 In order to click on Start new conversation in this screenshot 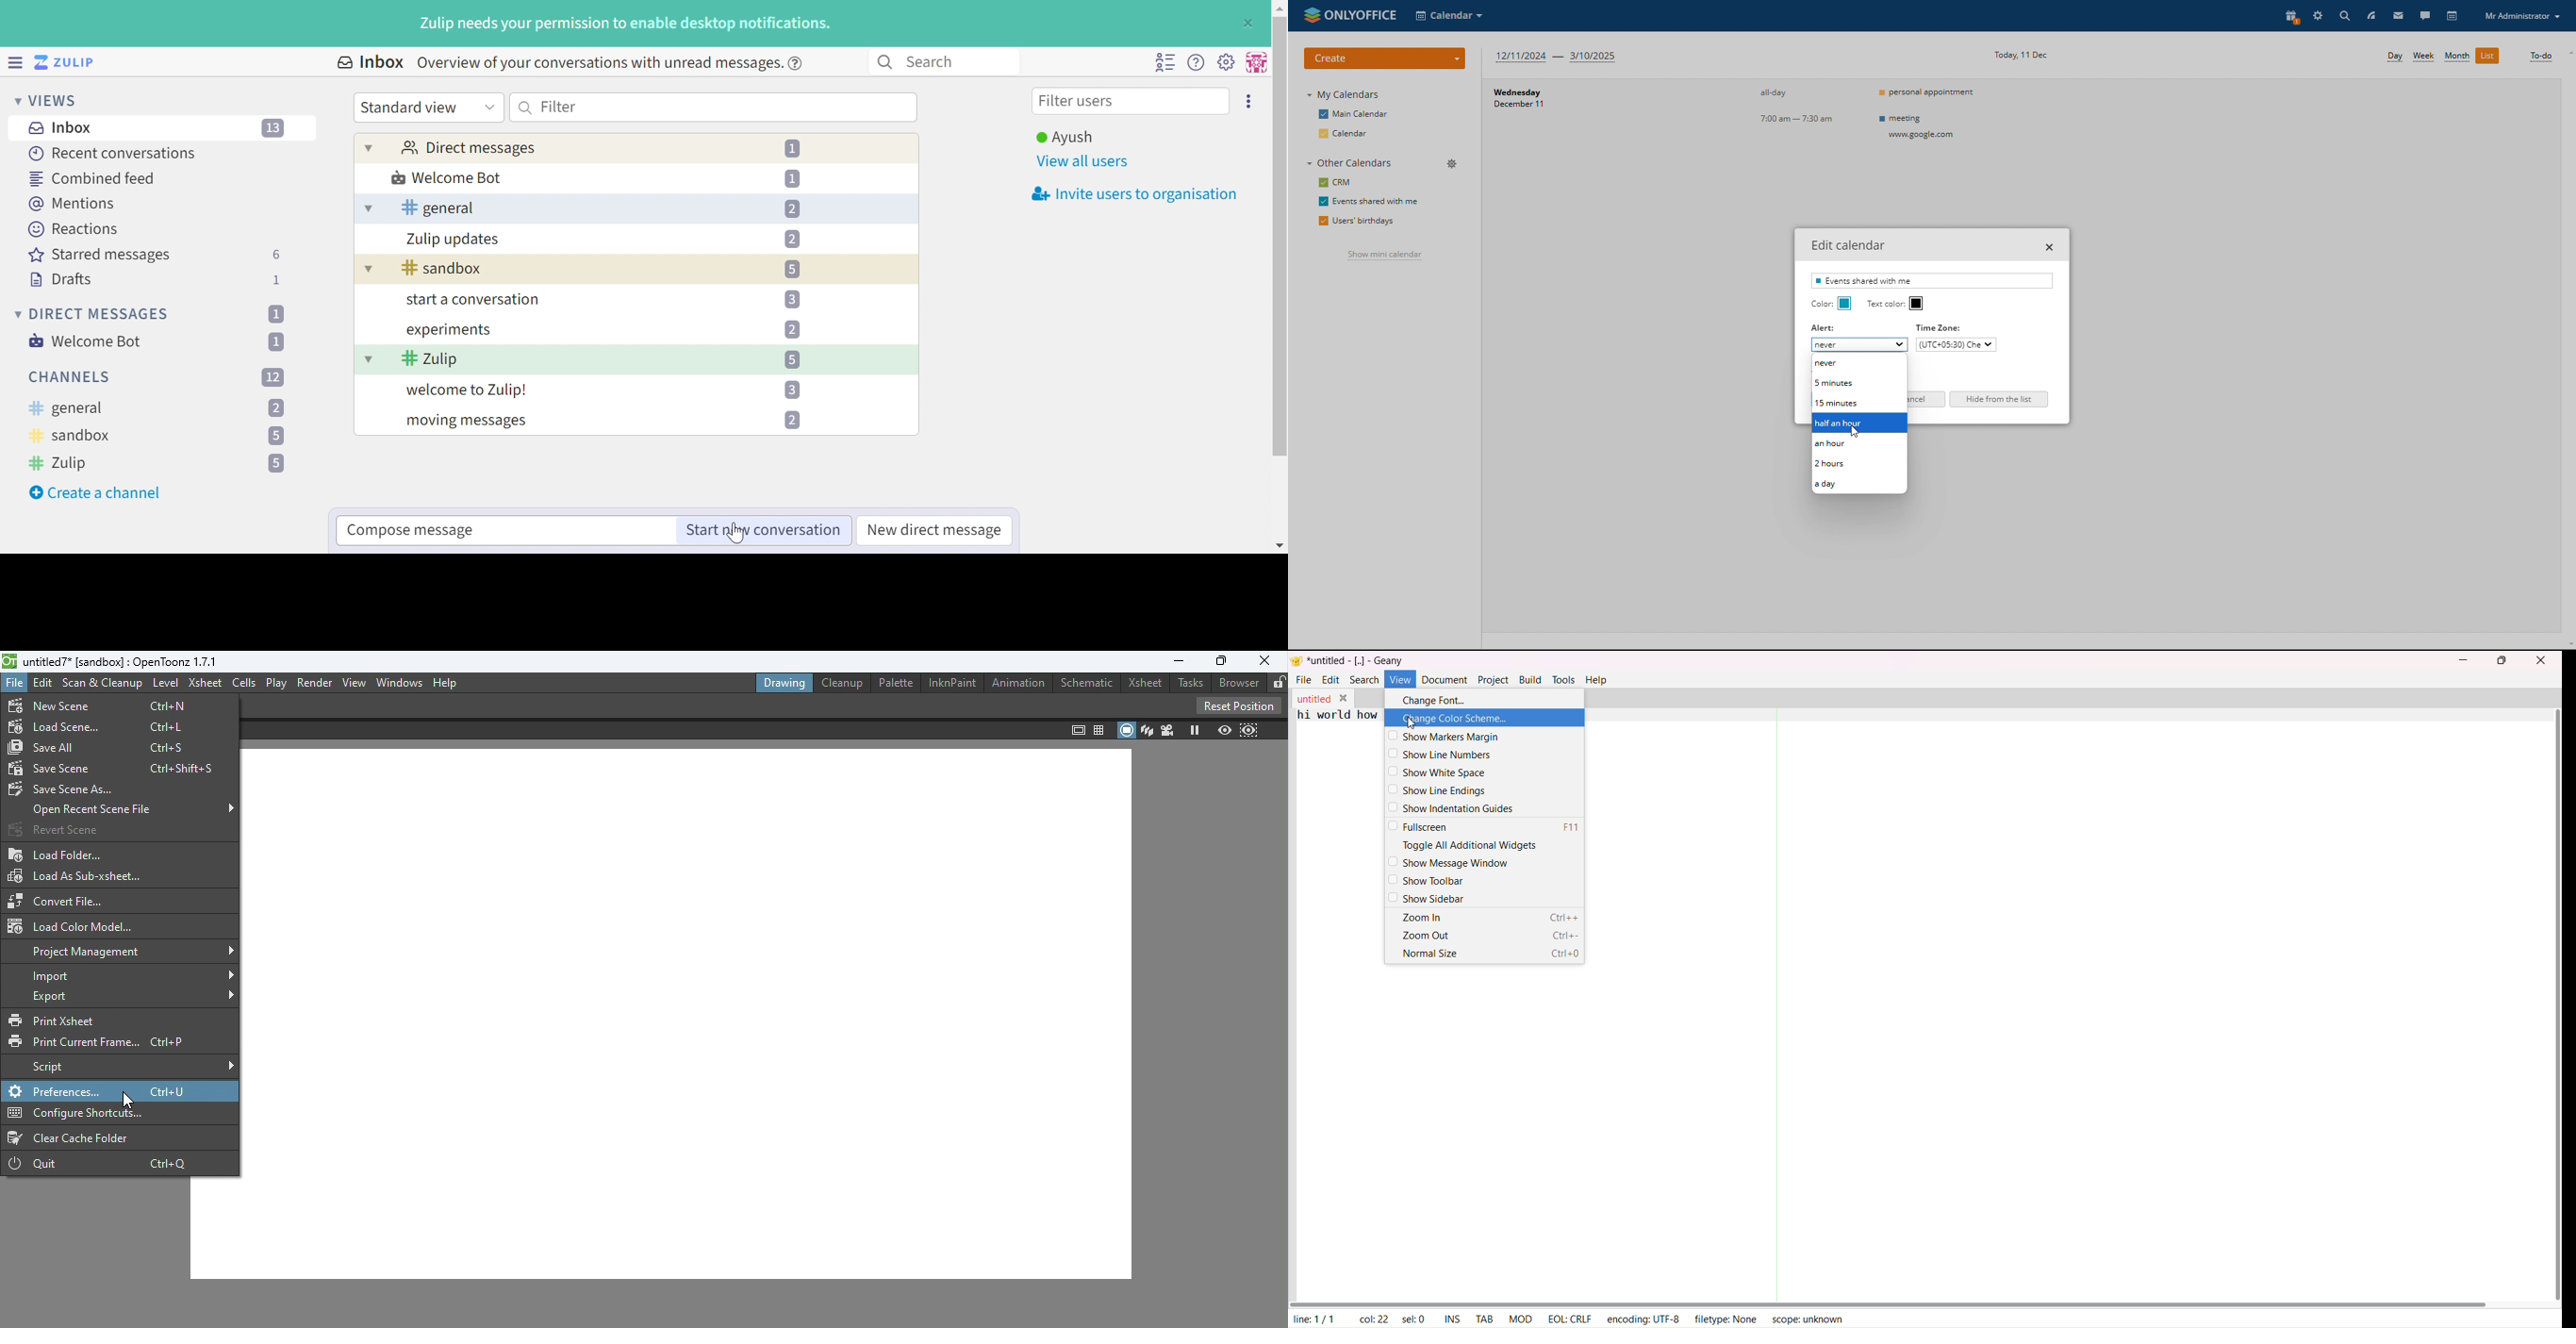, I will do `click(761, 531)`.